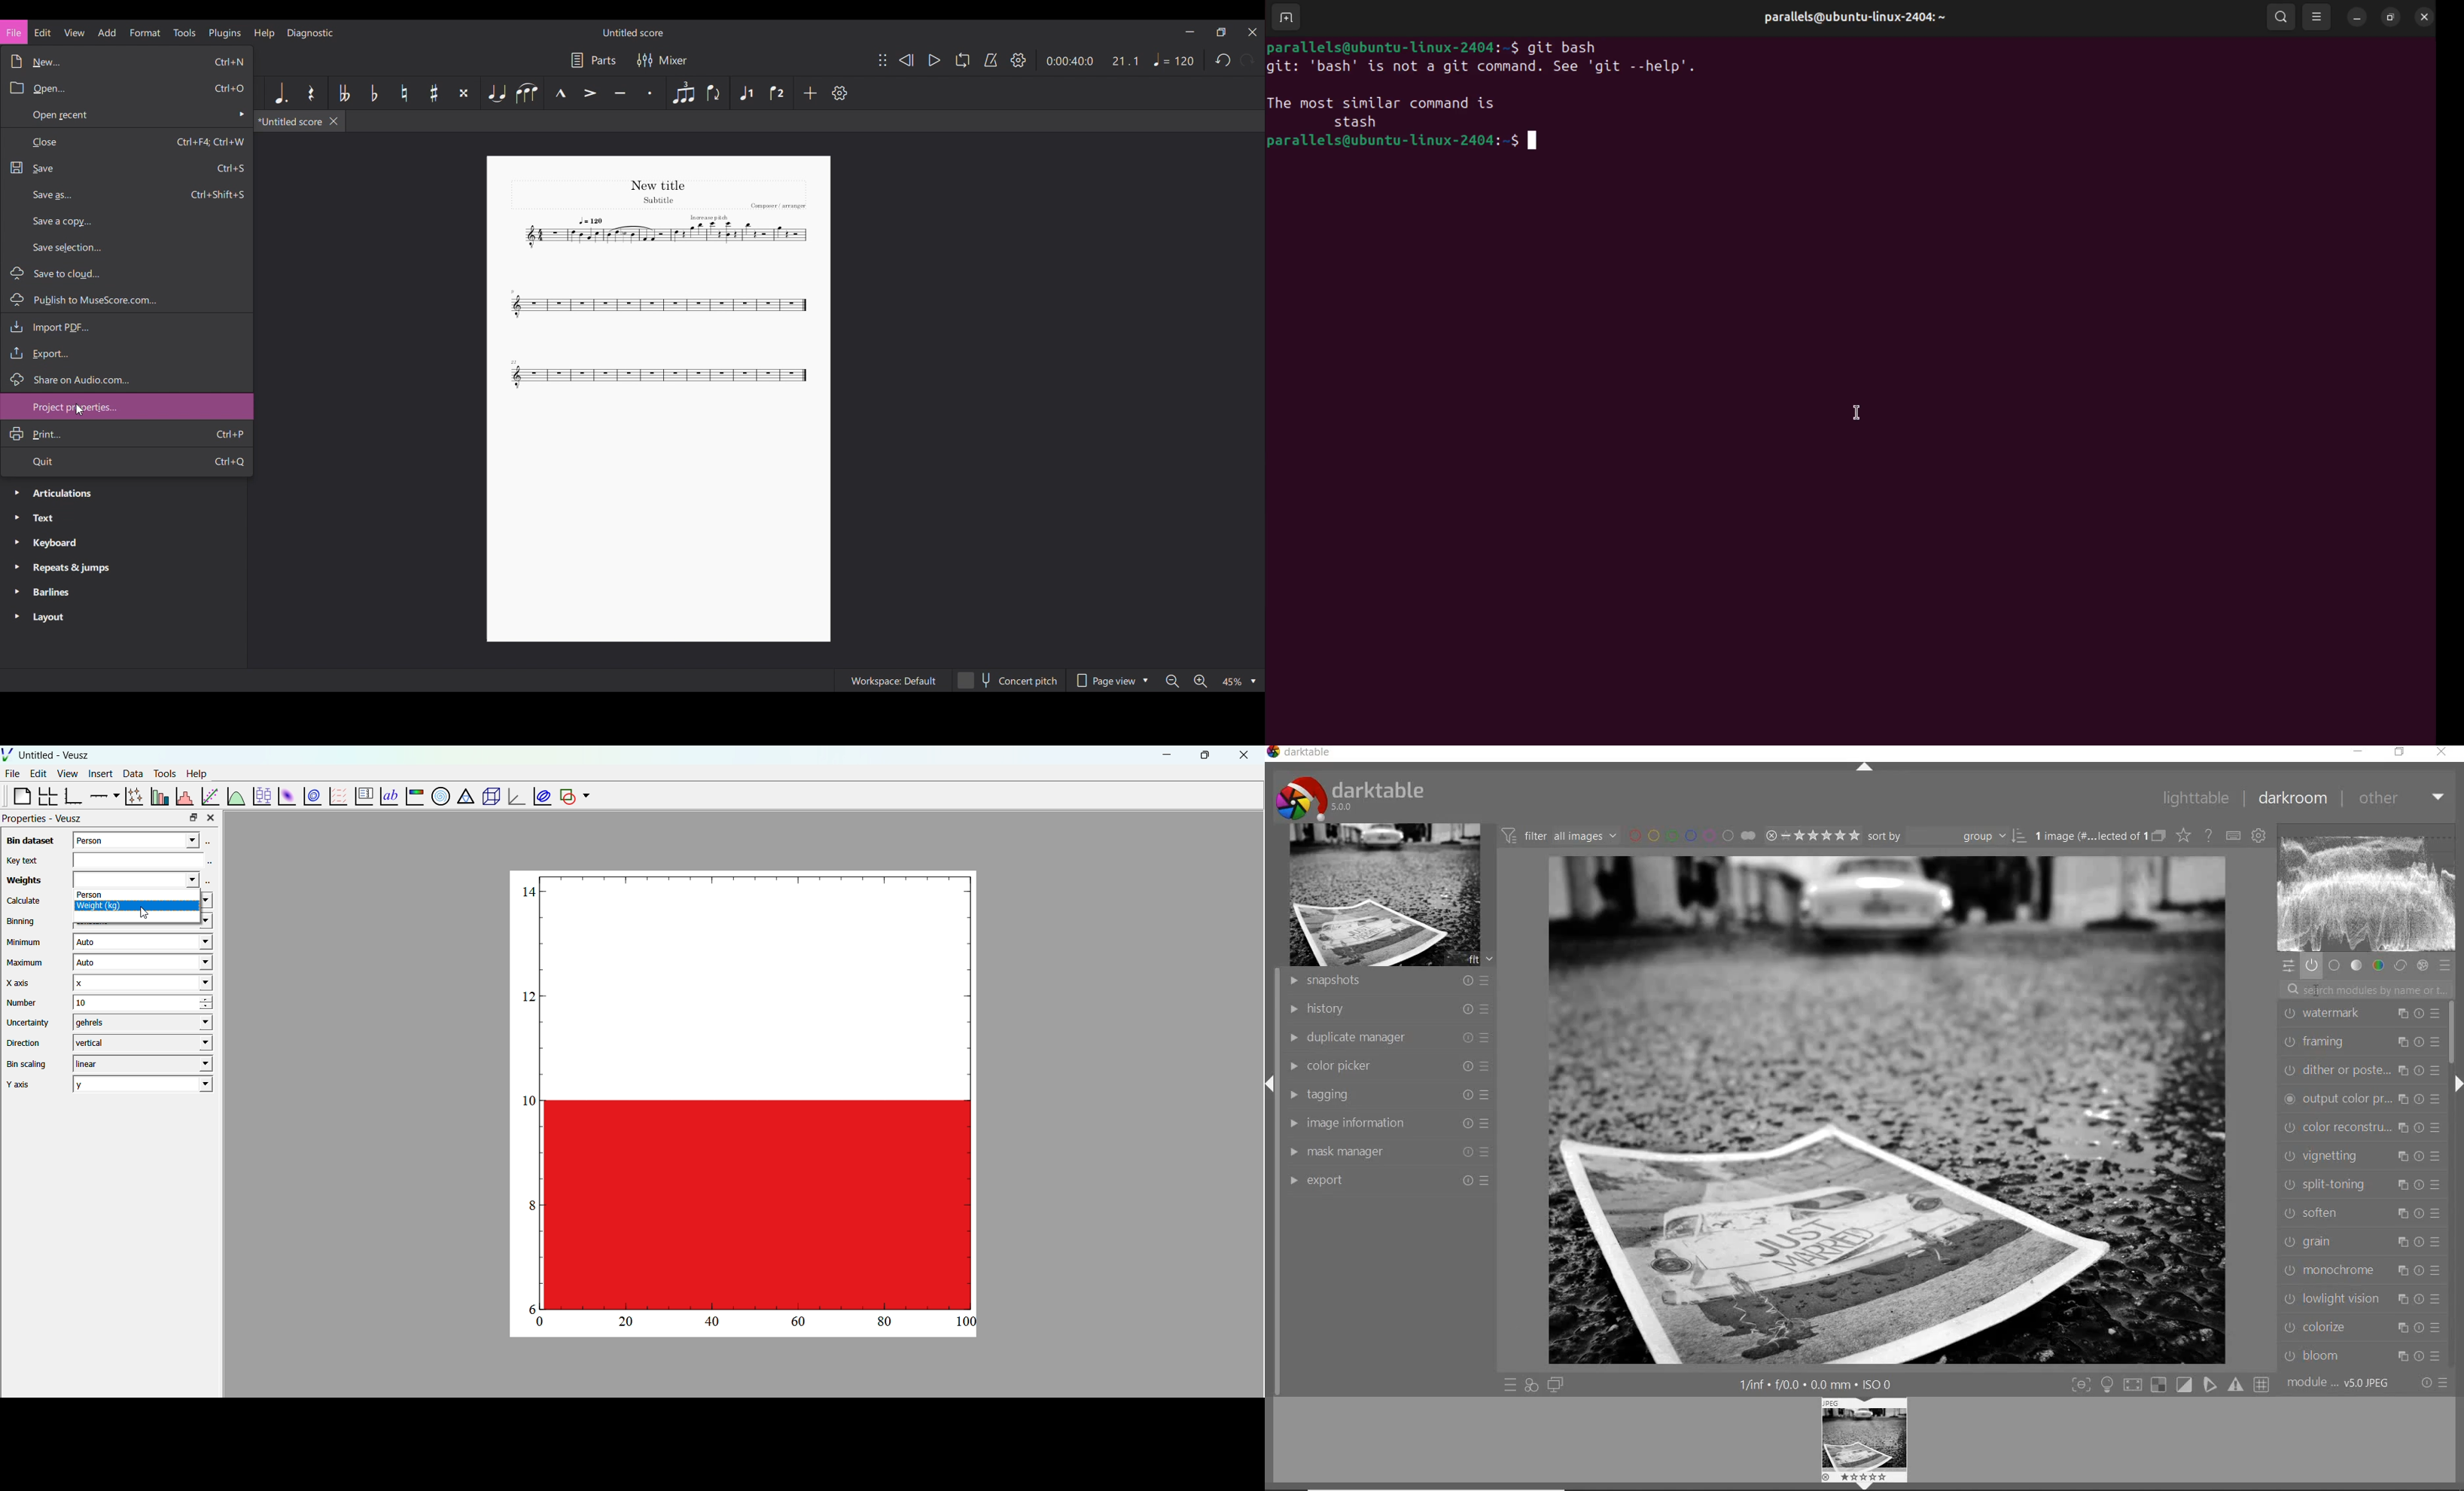 This screenshot has width=2464, height=1512. What do you see at coordinates (1246, 60) in the screenshot?
I see `Redo` at bounding box center [1246, 60].